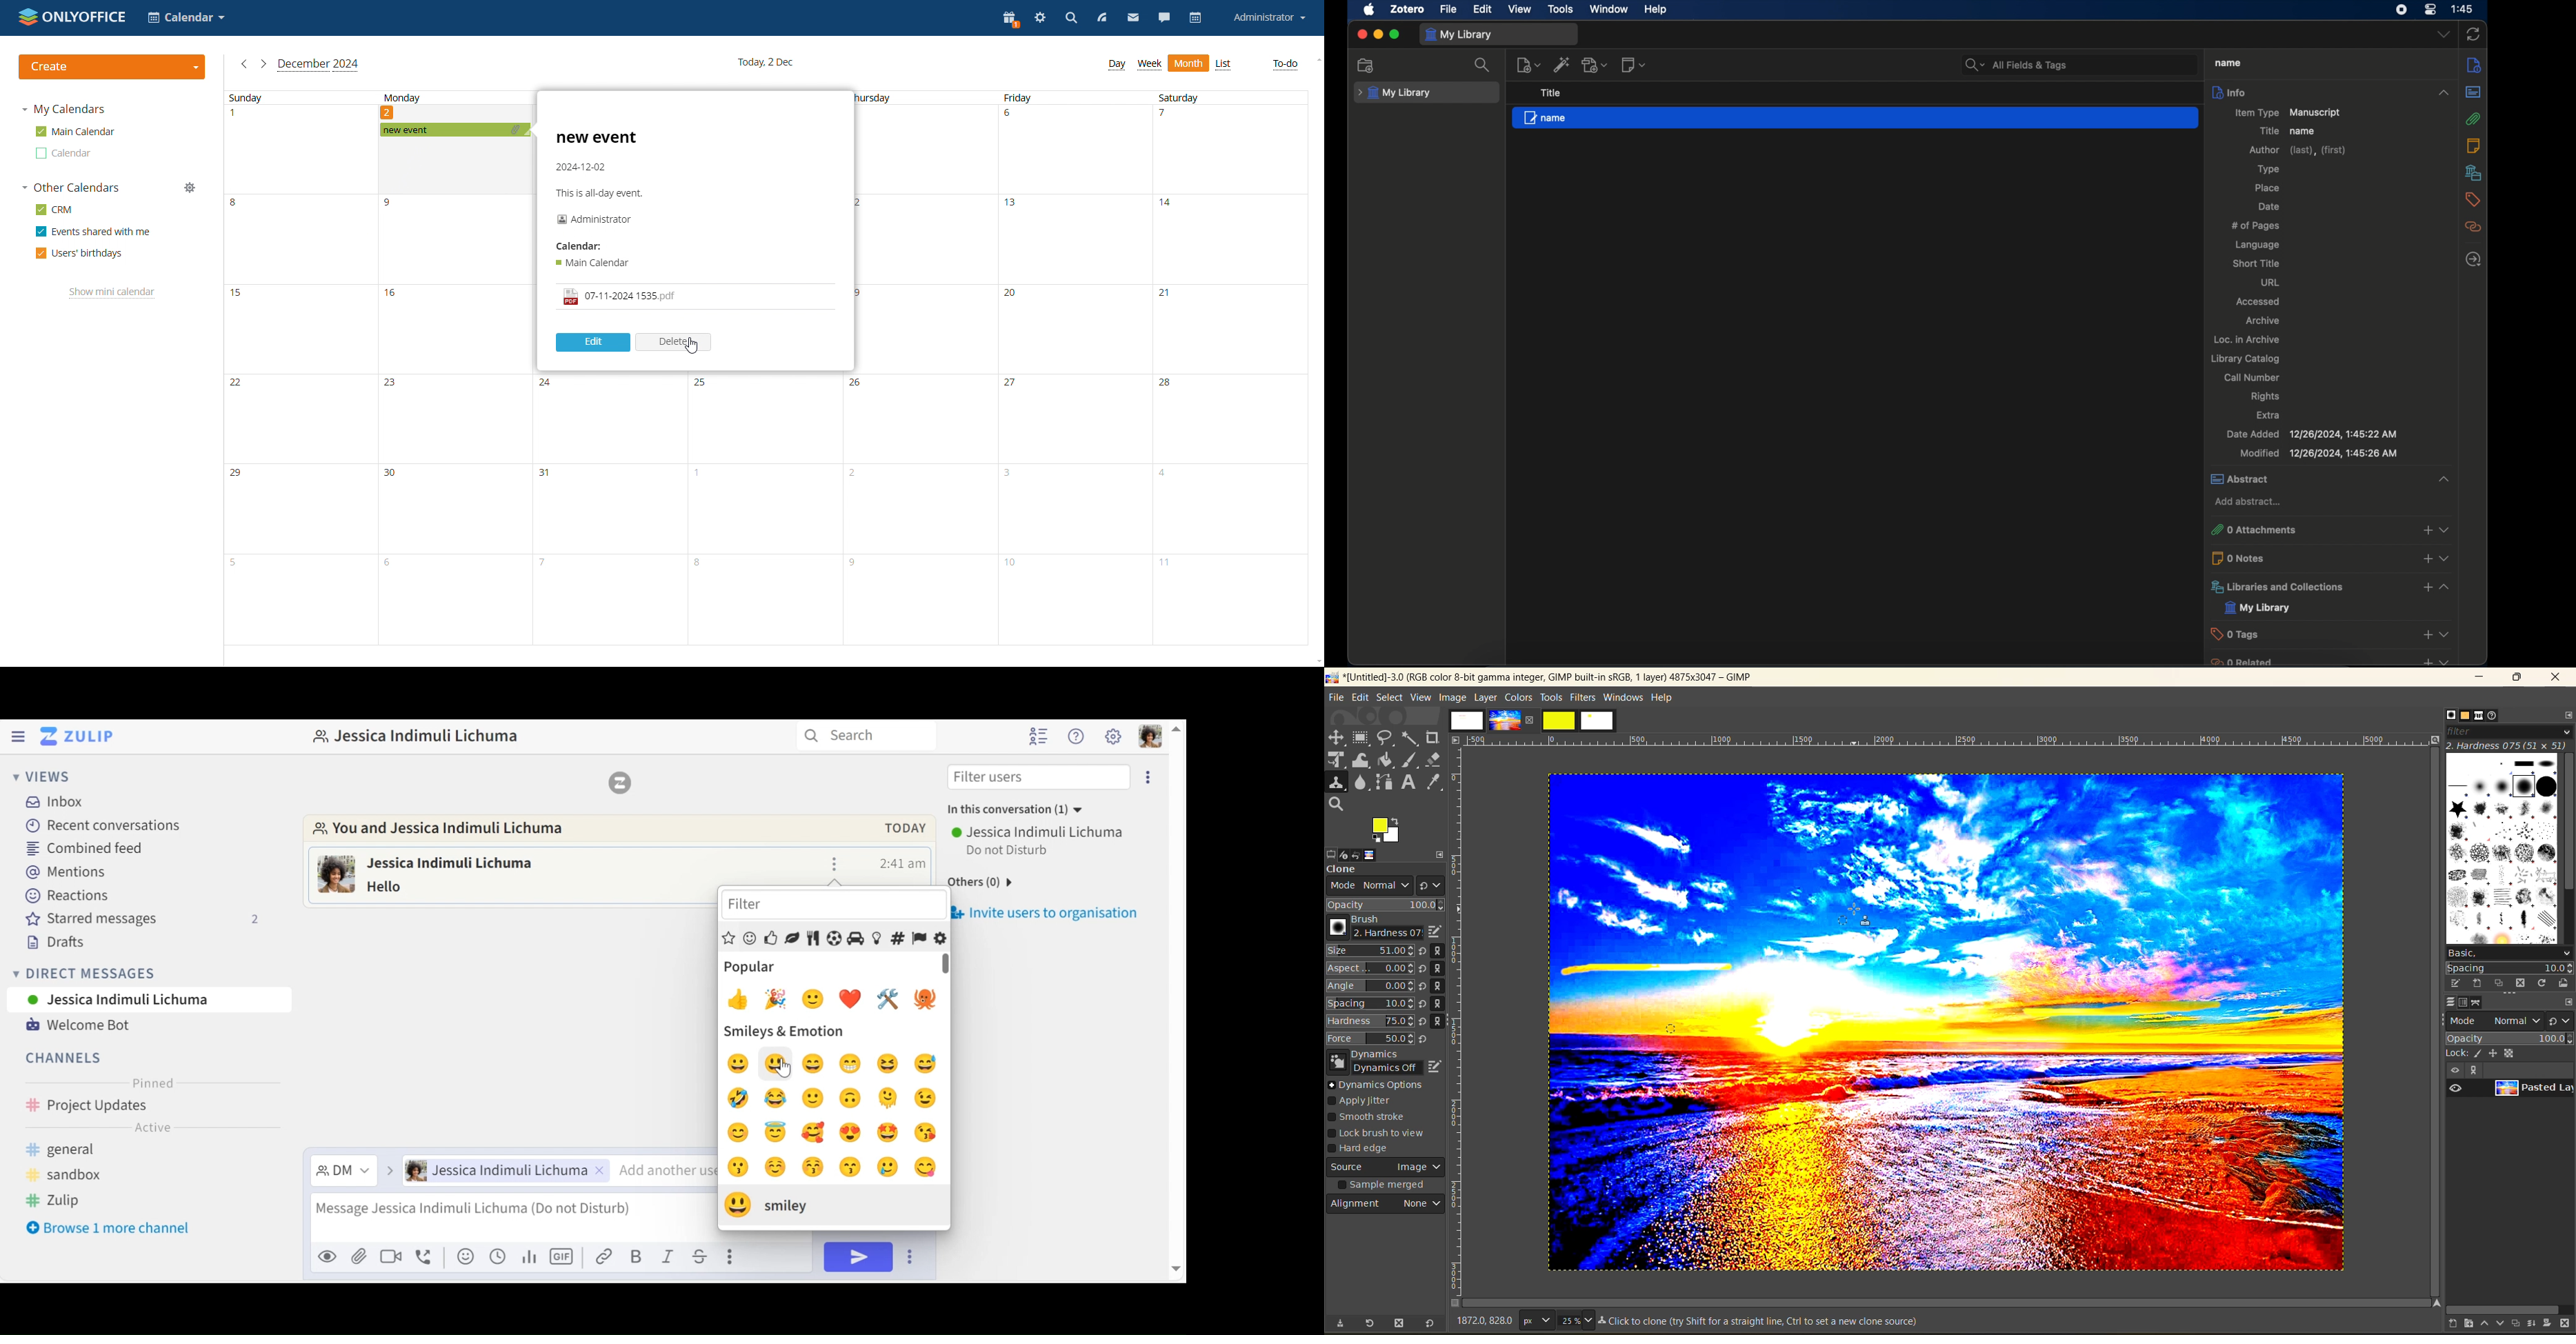  What do you see at coordinates (328, 1258) in the screenshot?
I see `Preview` at bounding box center [328, 1258].